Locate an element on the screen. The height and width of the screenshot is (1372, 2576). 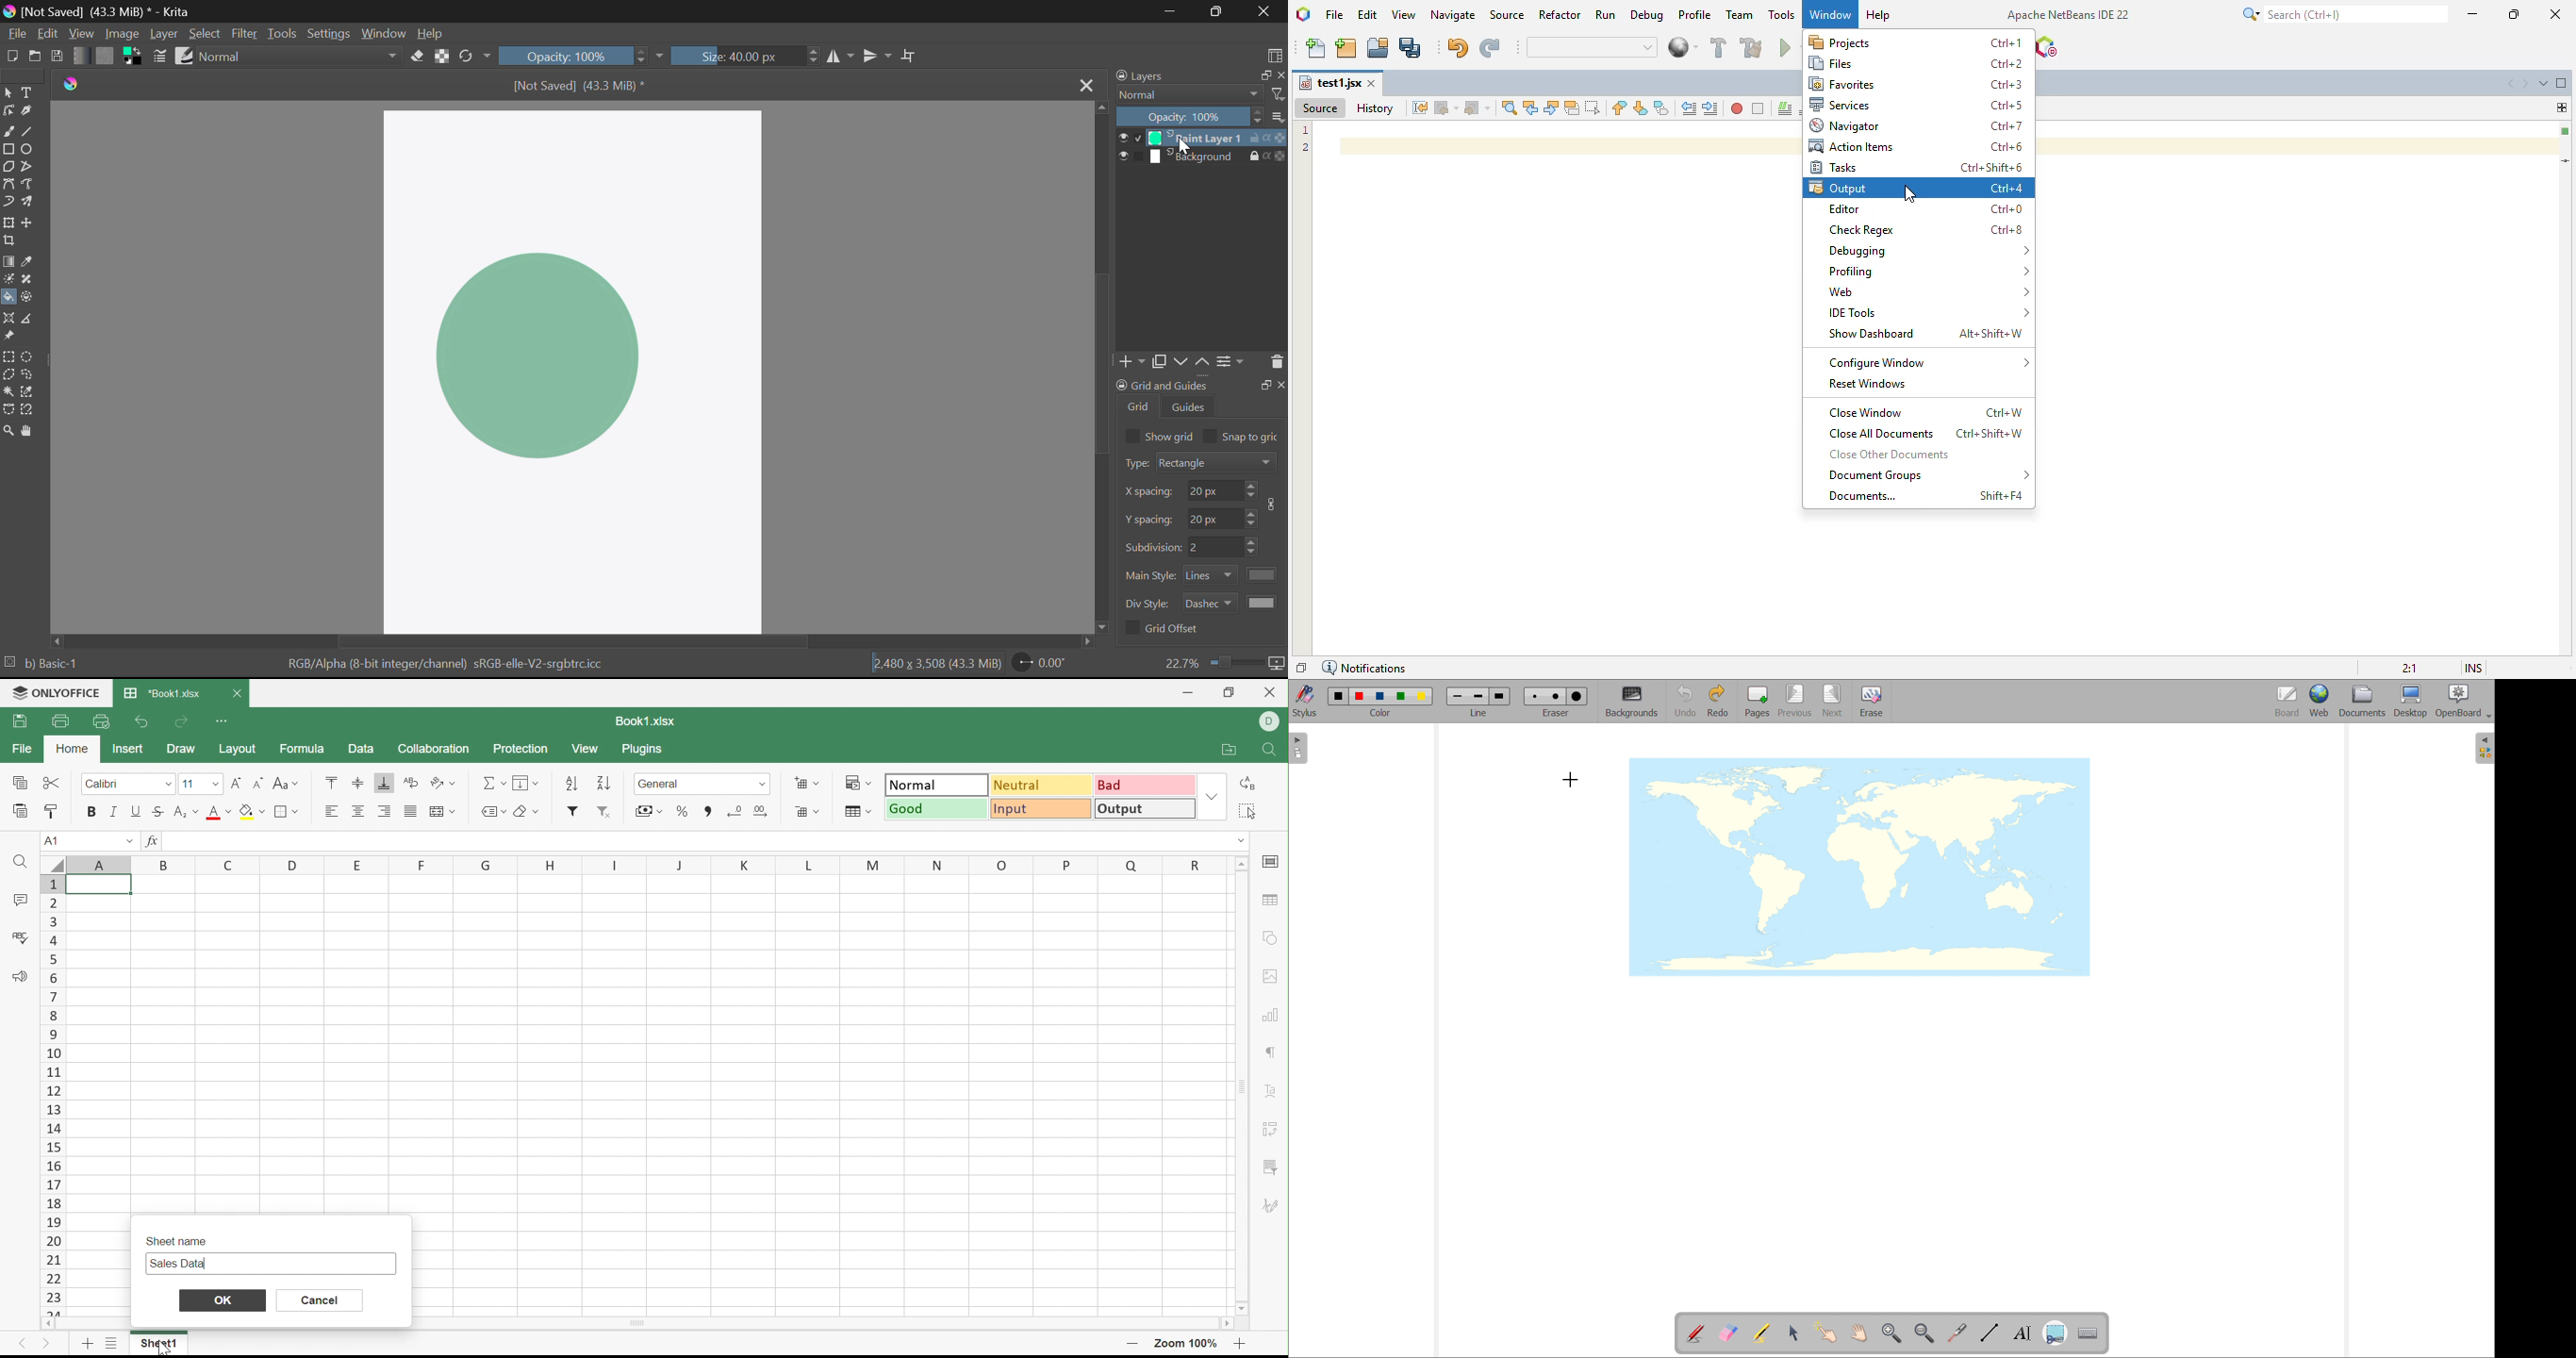
Ascending order is located at coordinates (572, 781).